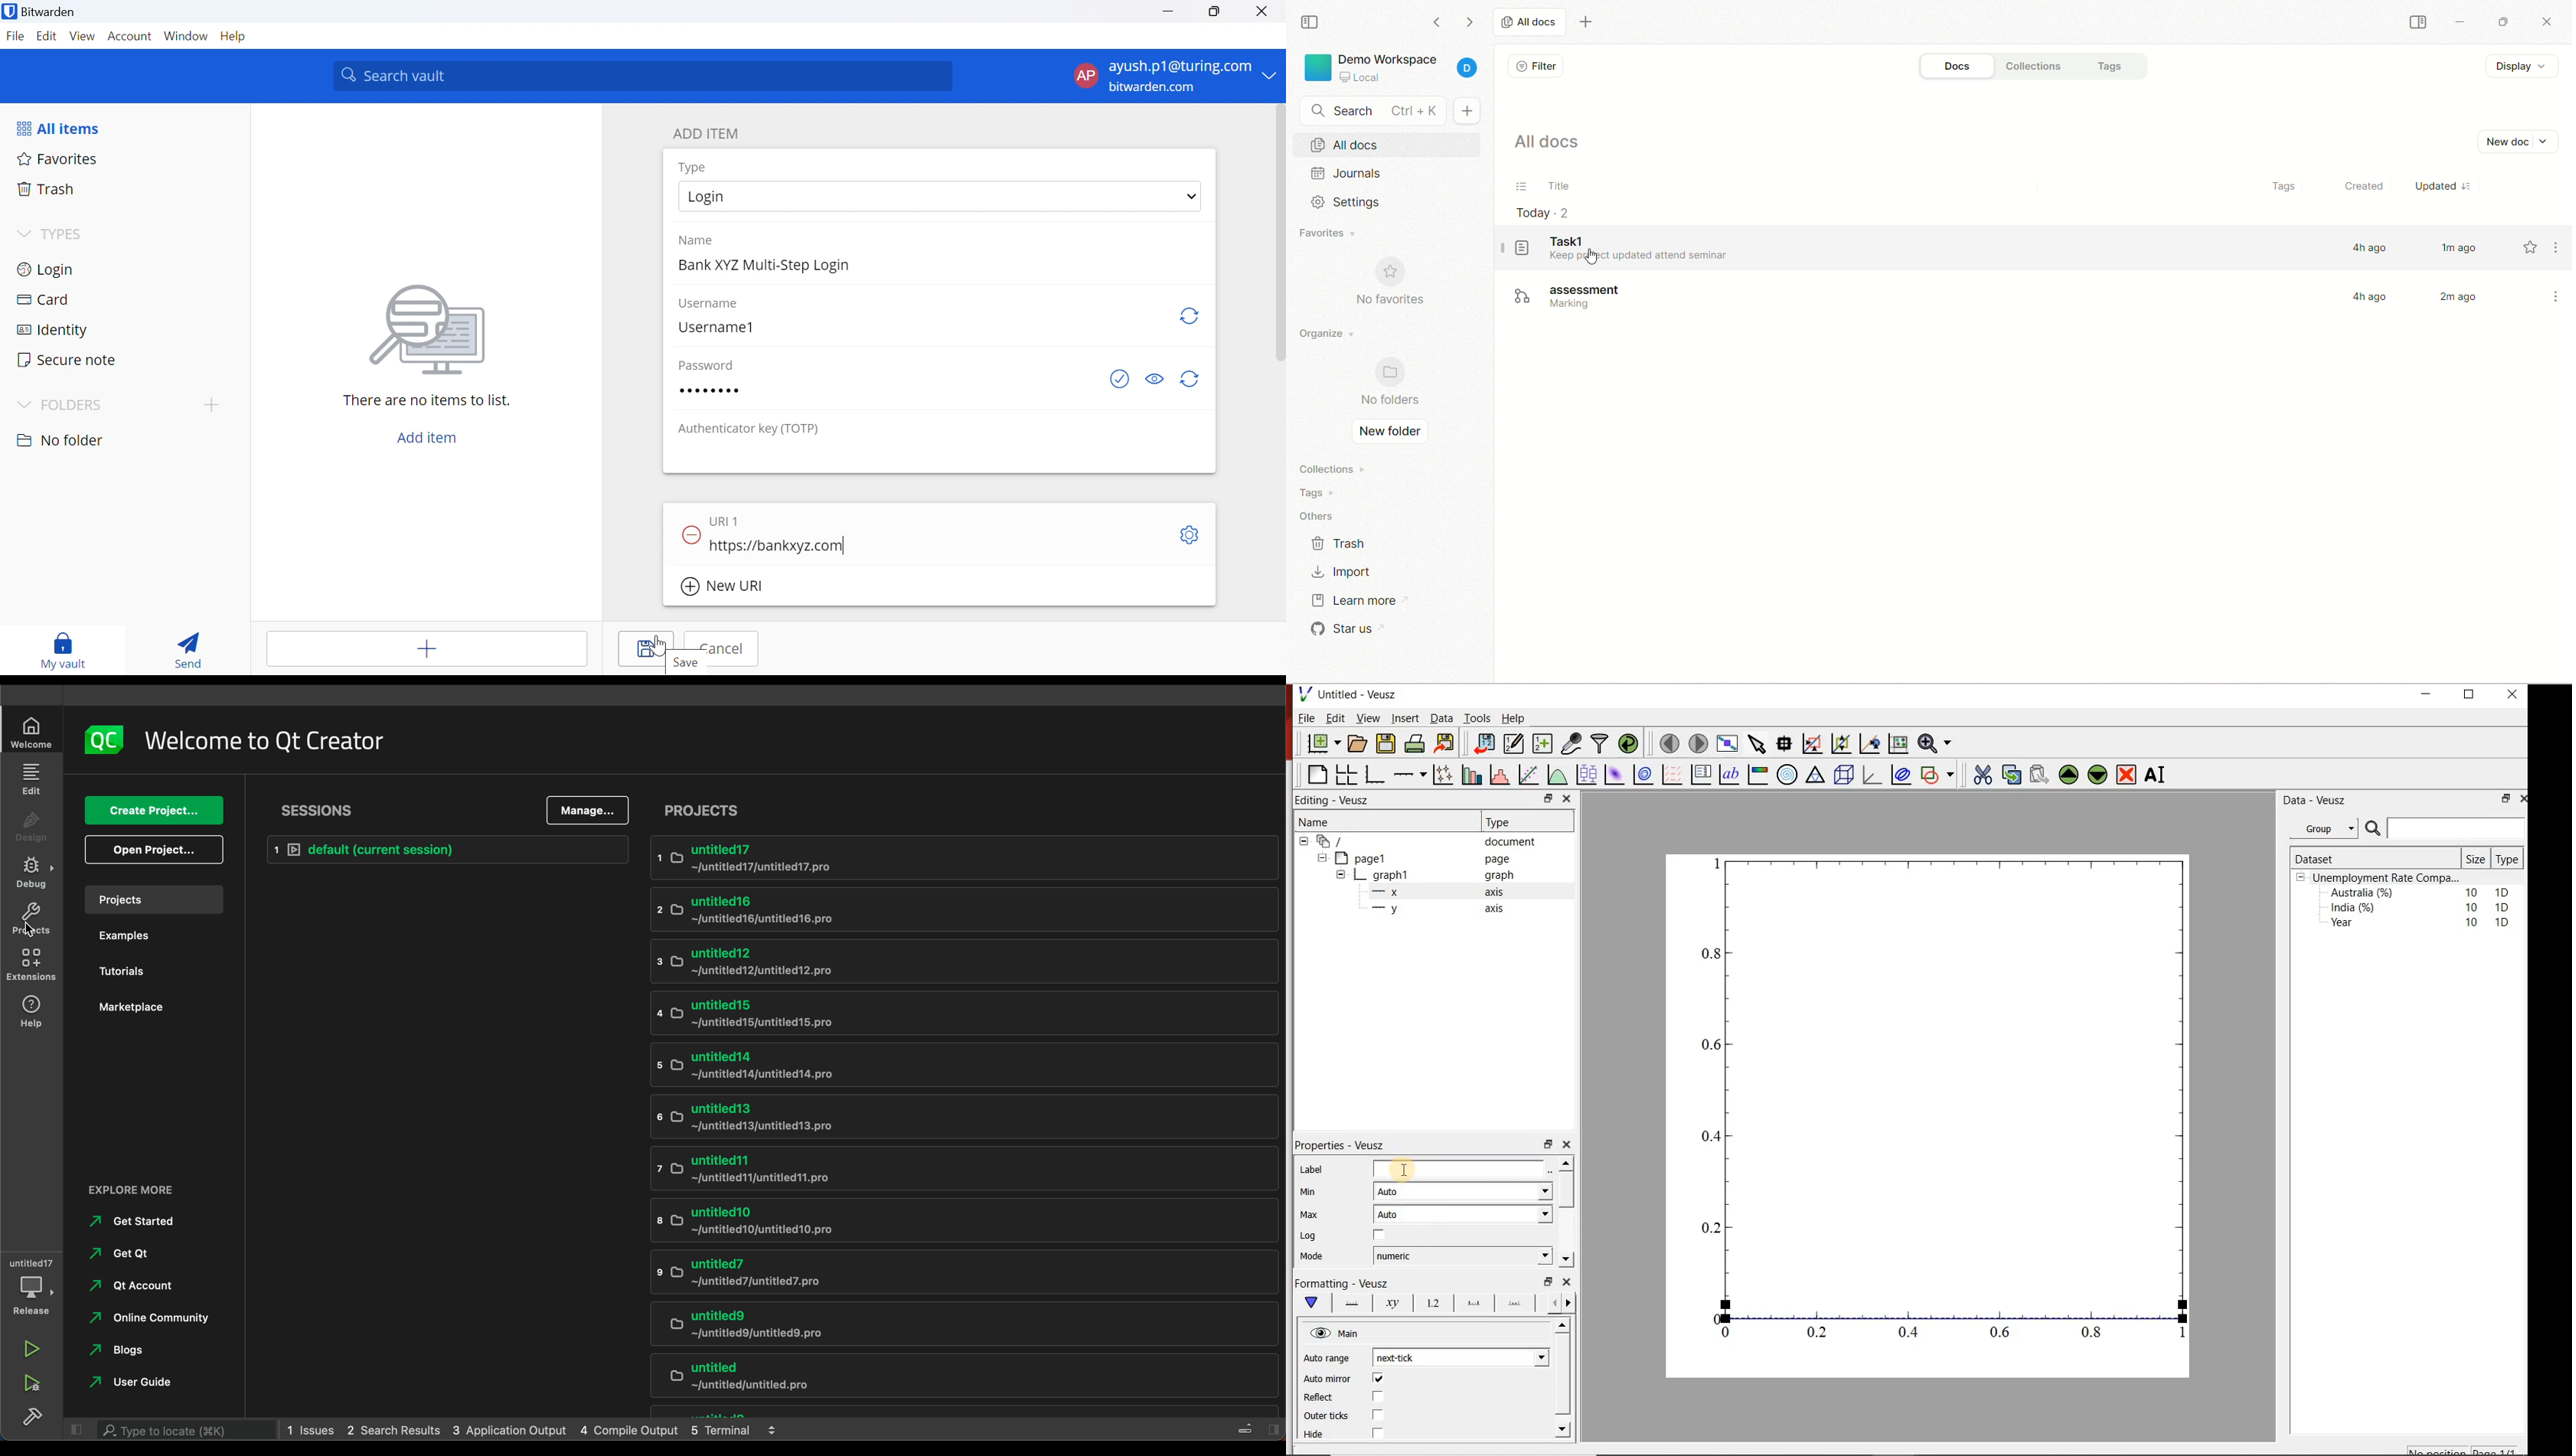 The width and height of the screenshot is (2576, 1456). Describe the element at coordinates (709, 132) in the screenshot. I see `ADD ITEM` at that location.